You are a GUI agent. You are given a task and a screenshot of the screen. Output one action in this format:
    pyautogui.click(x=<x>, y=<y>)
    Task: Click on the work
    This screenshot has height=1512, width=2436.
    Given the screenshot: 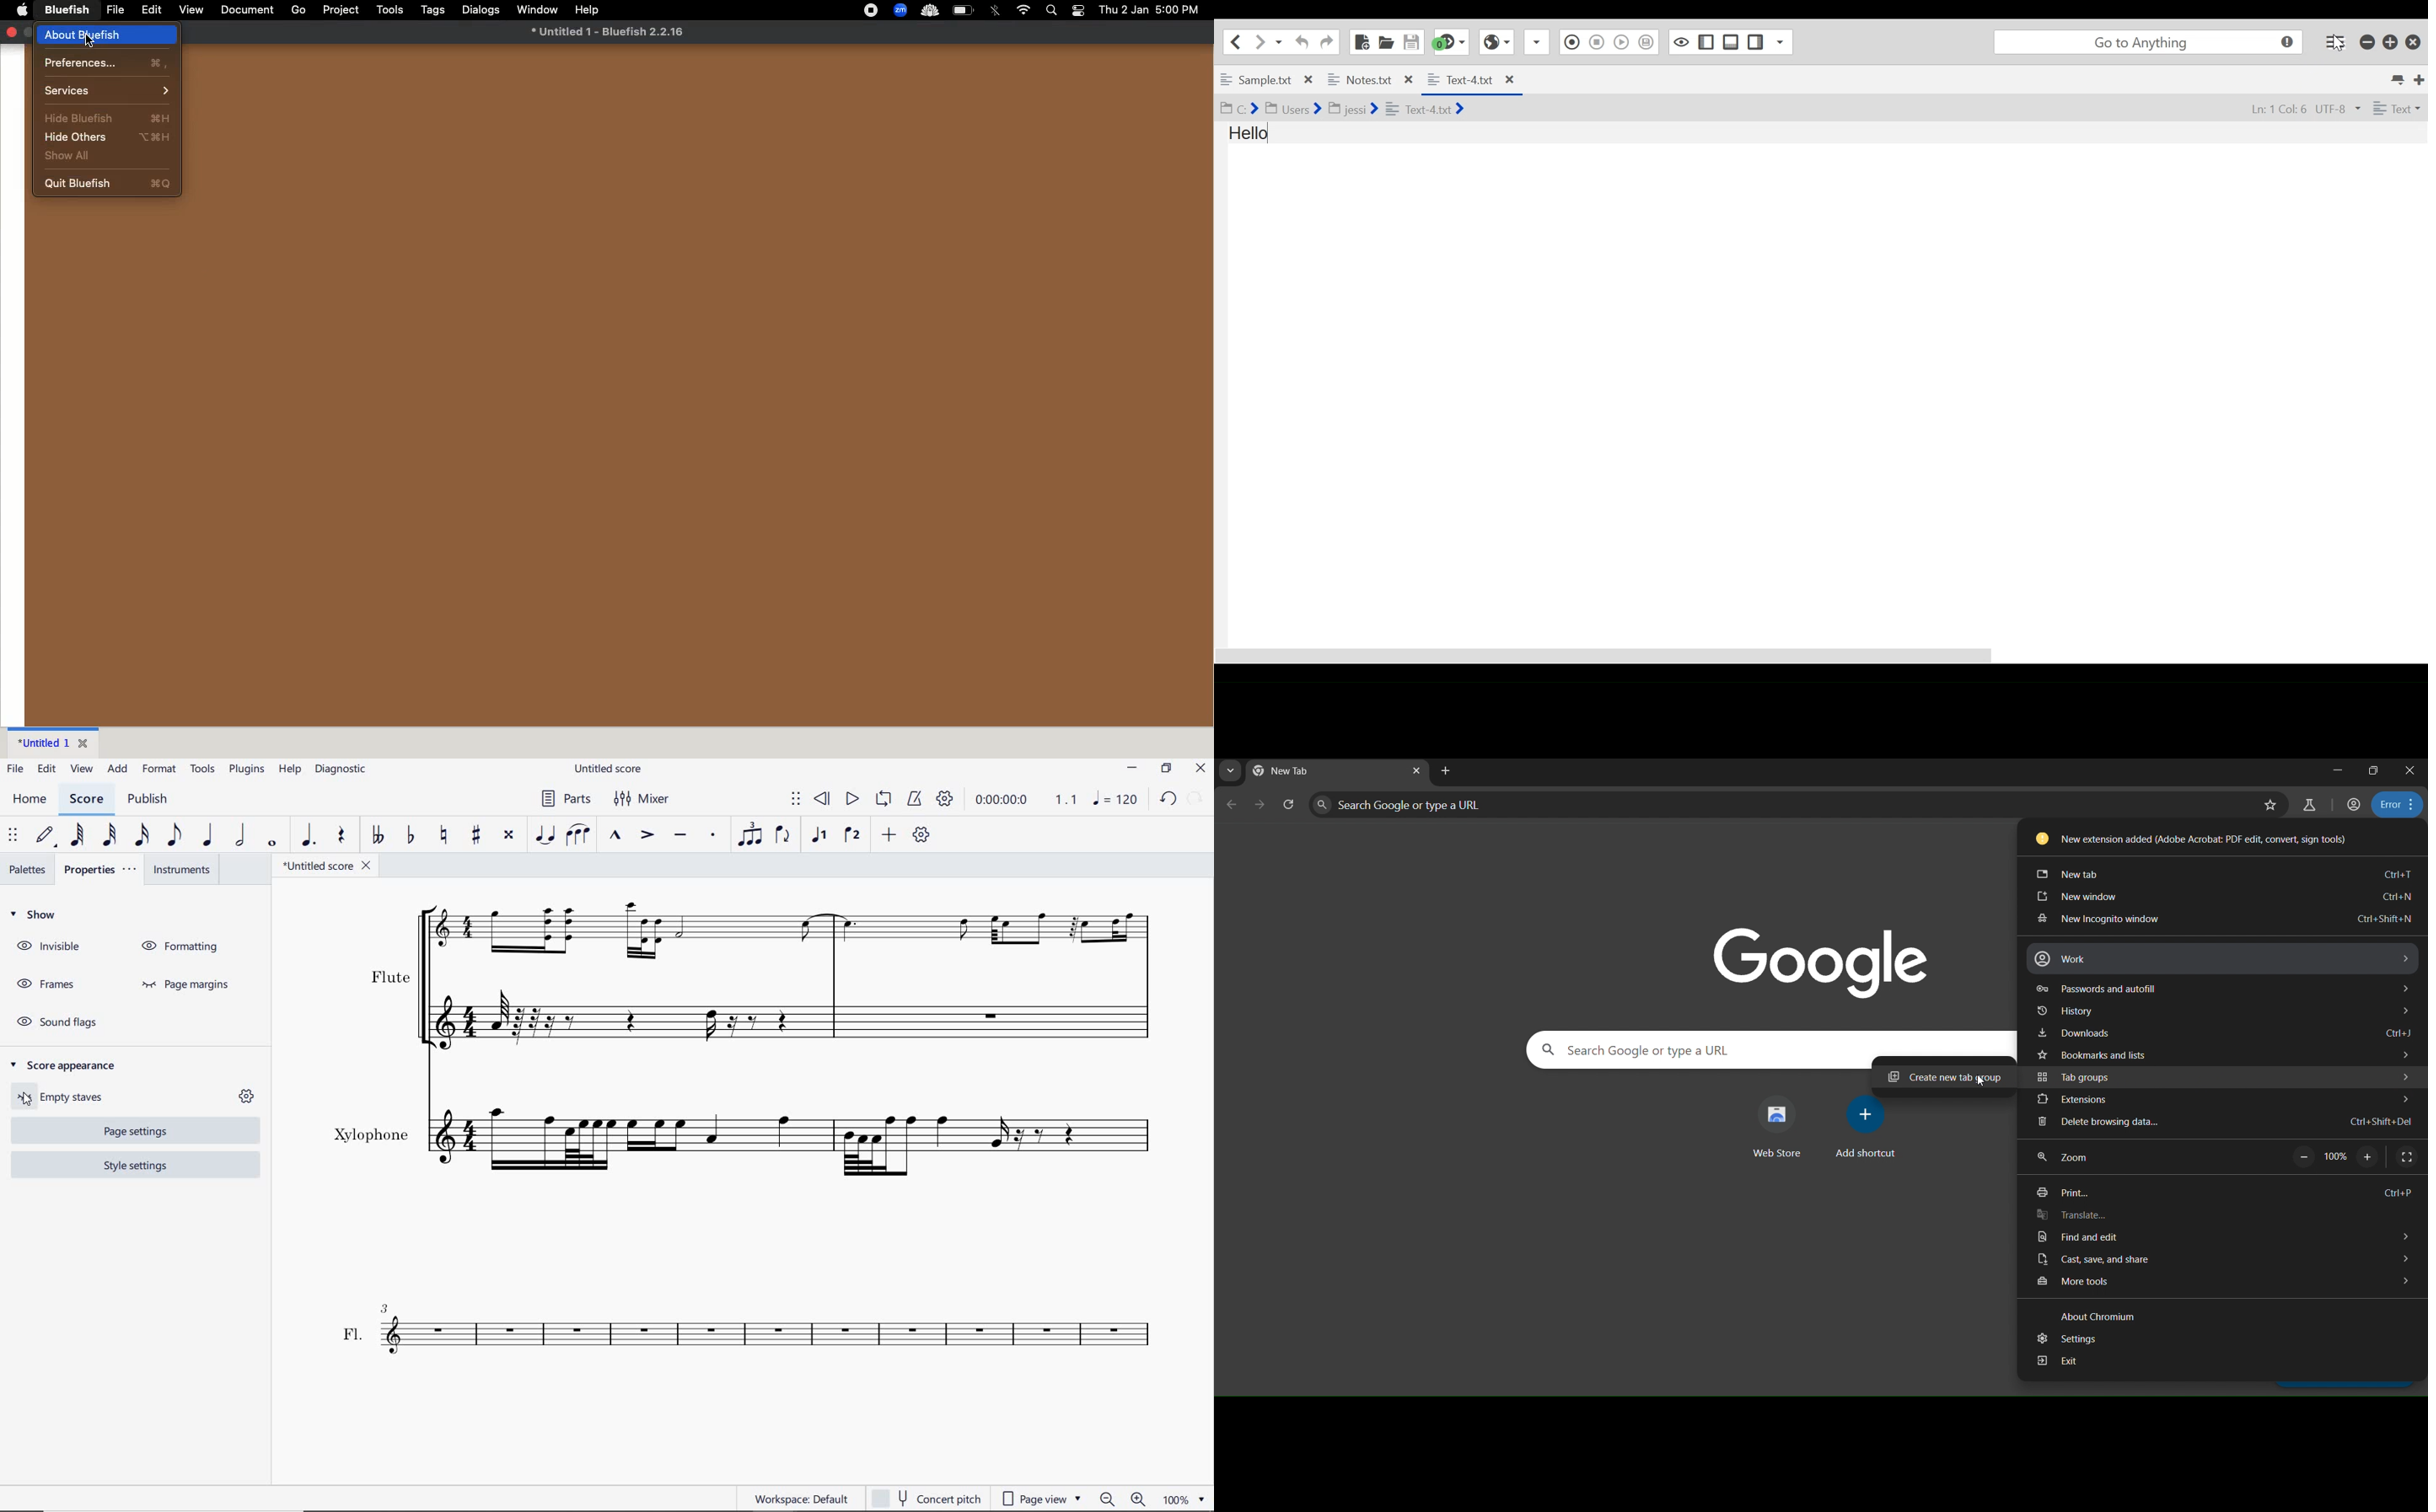 What is the action you would take?
    pyautogui.click(x=2222, y=959)
    